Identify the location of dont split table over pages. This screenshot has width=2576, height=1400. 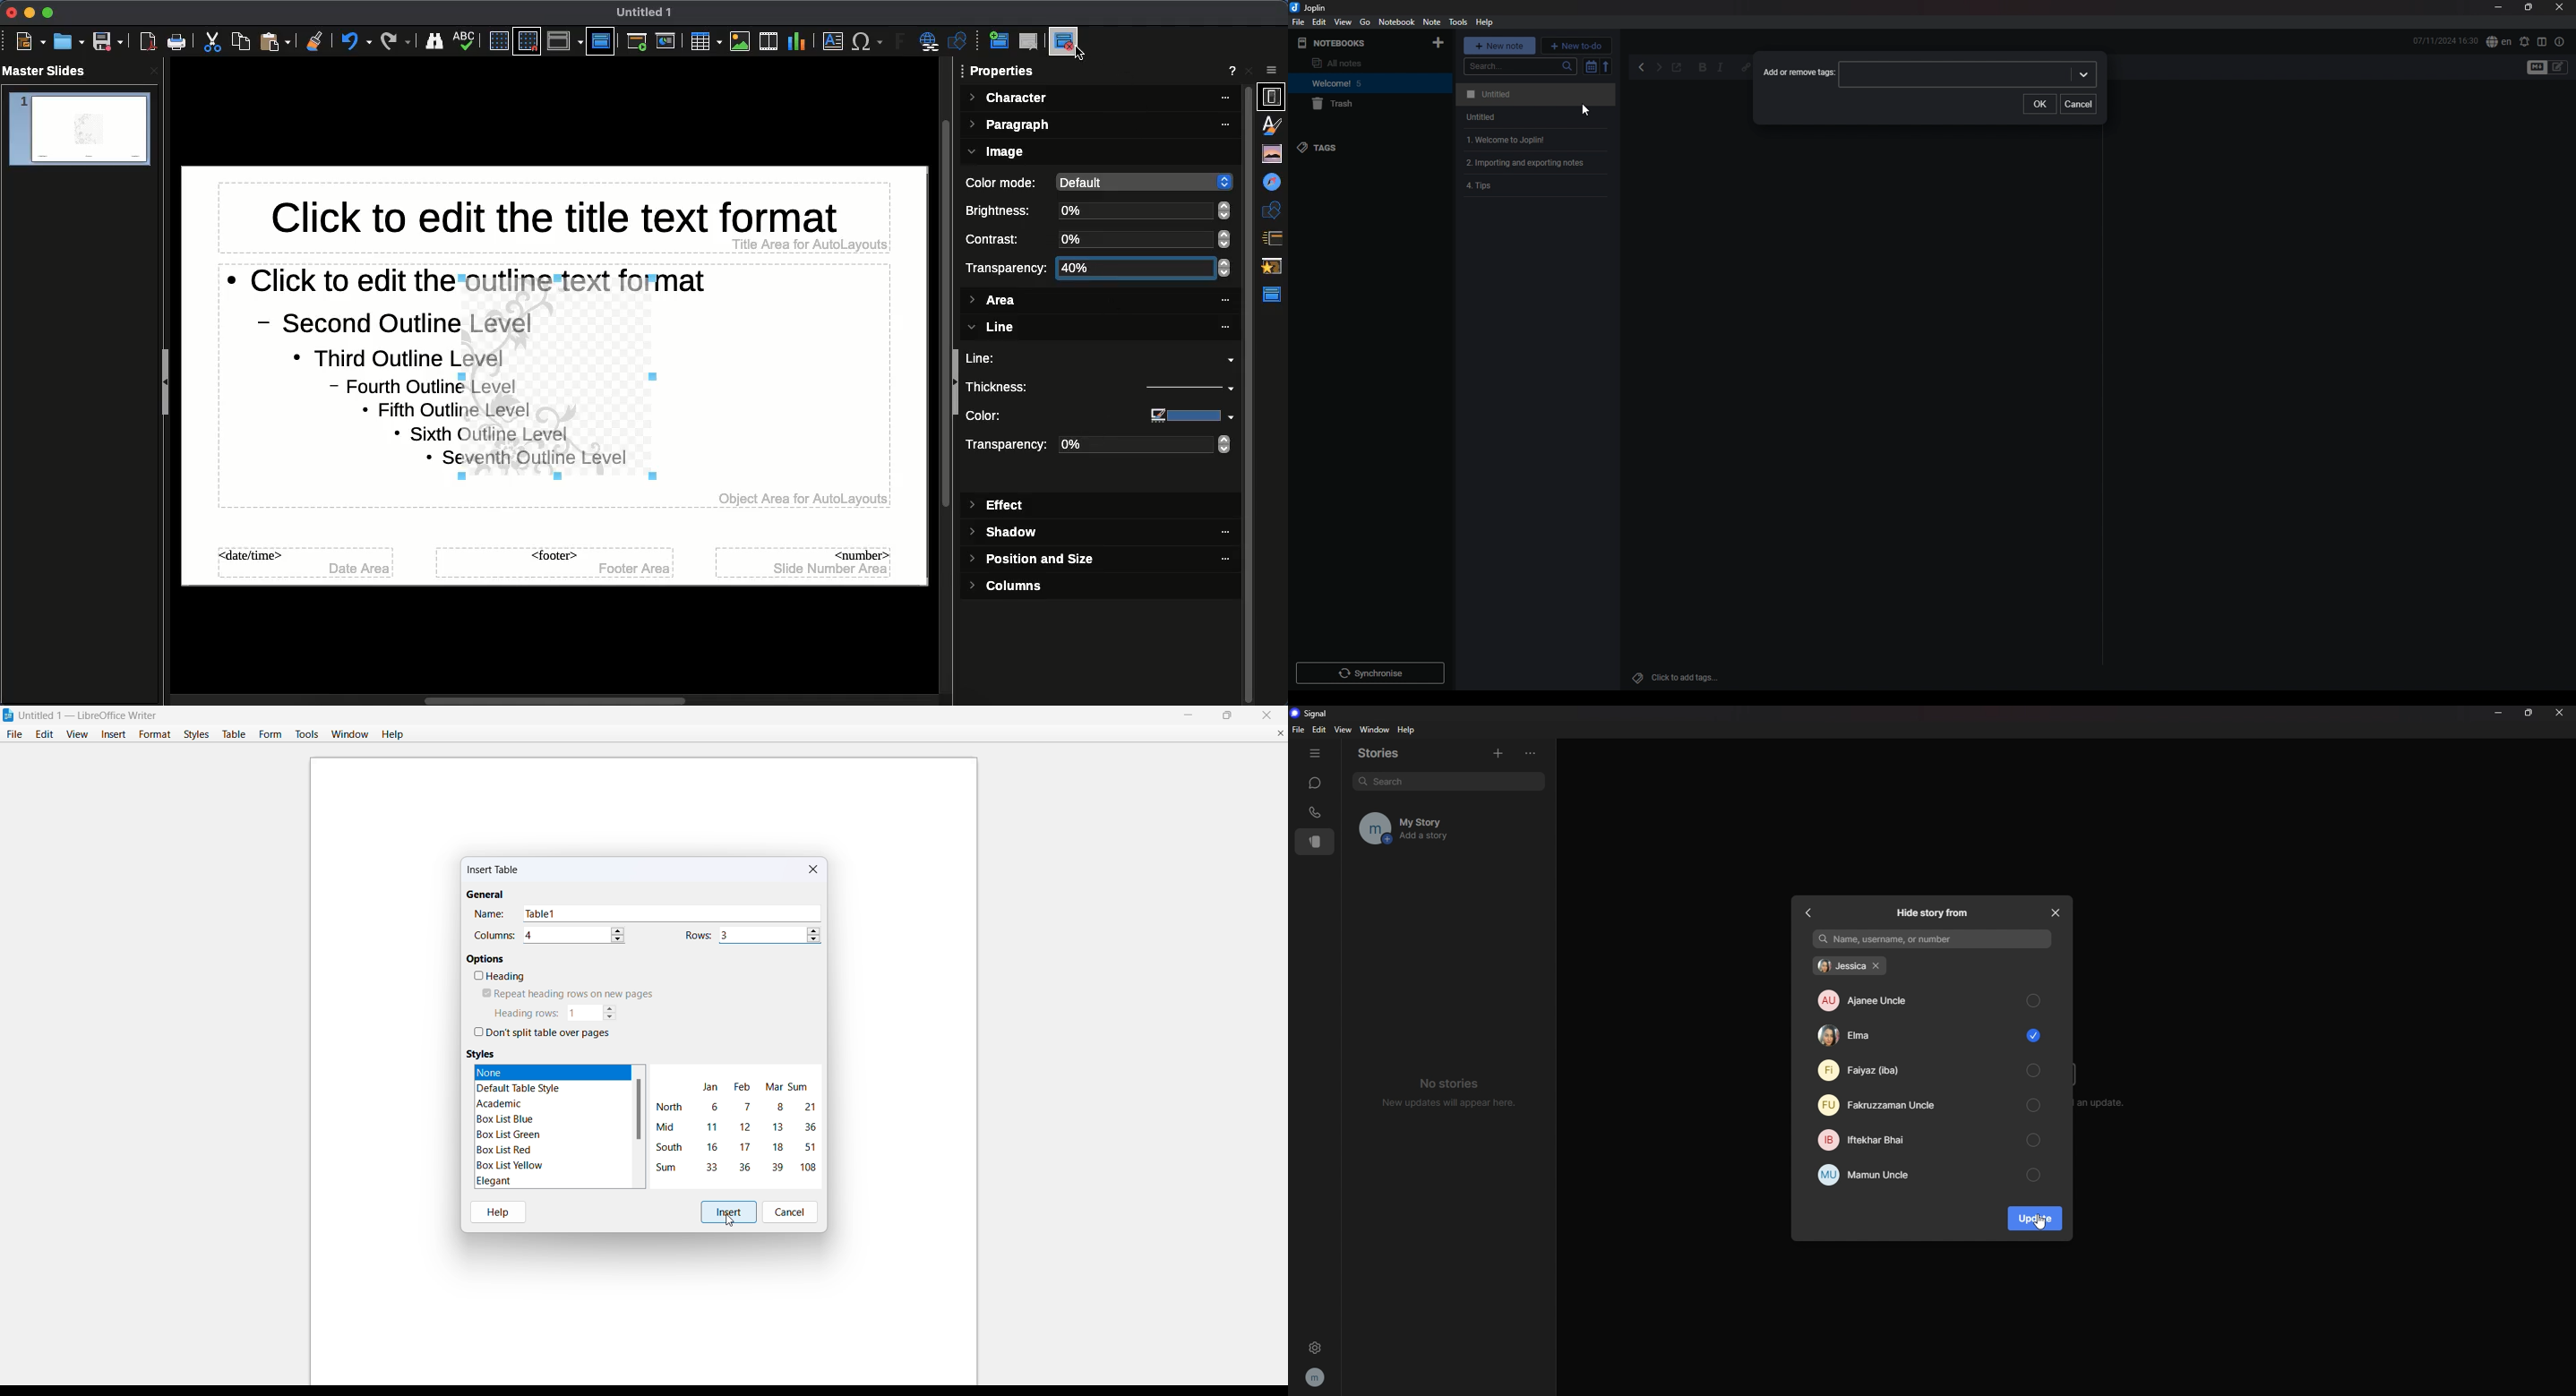
(542, 1034).